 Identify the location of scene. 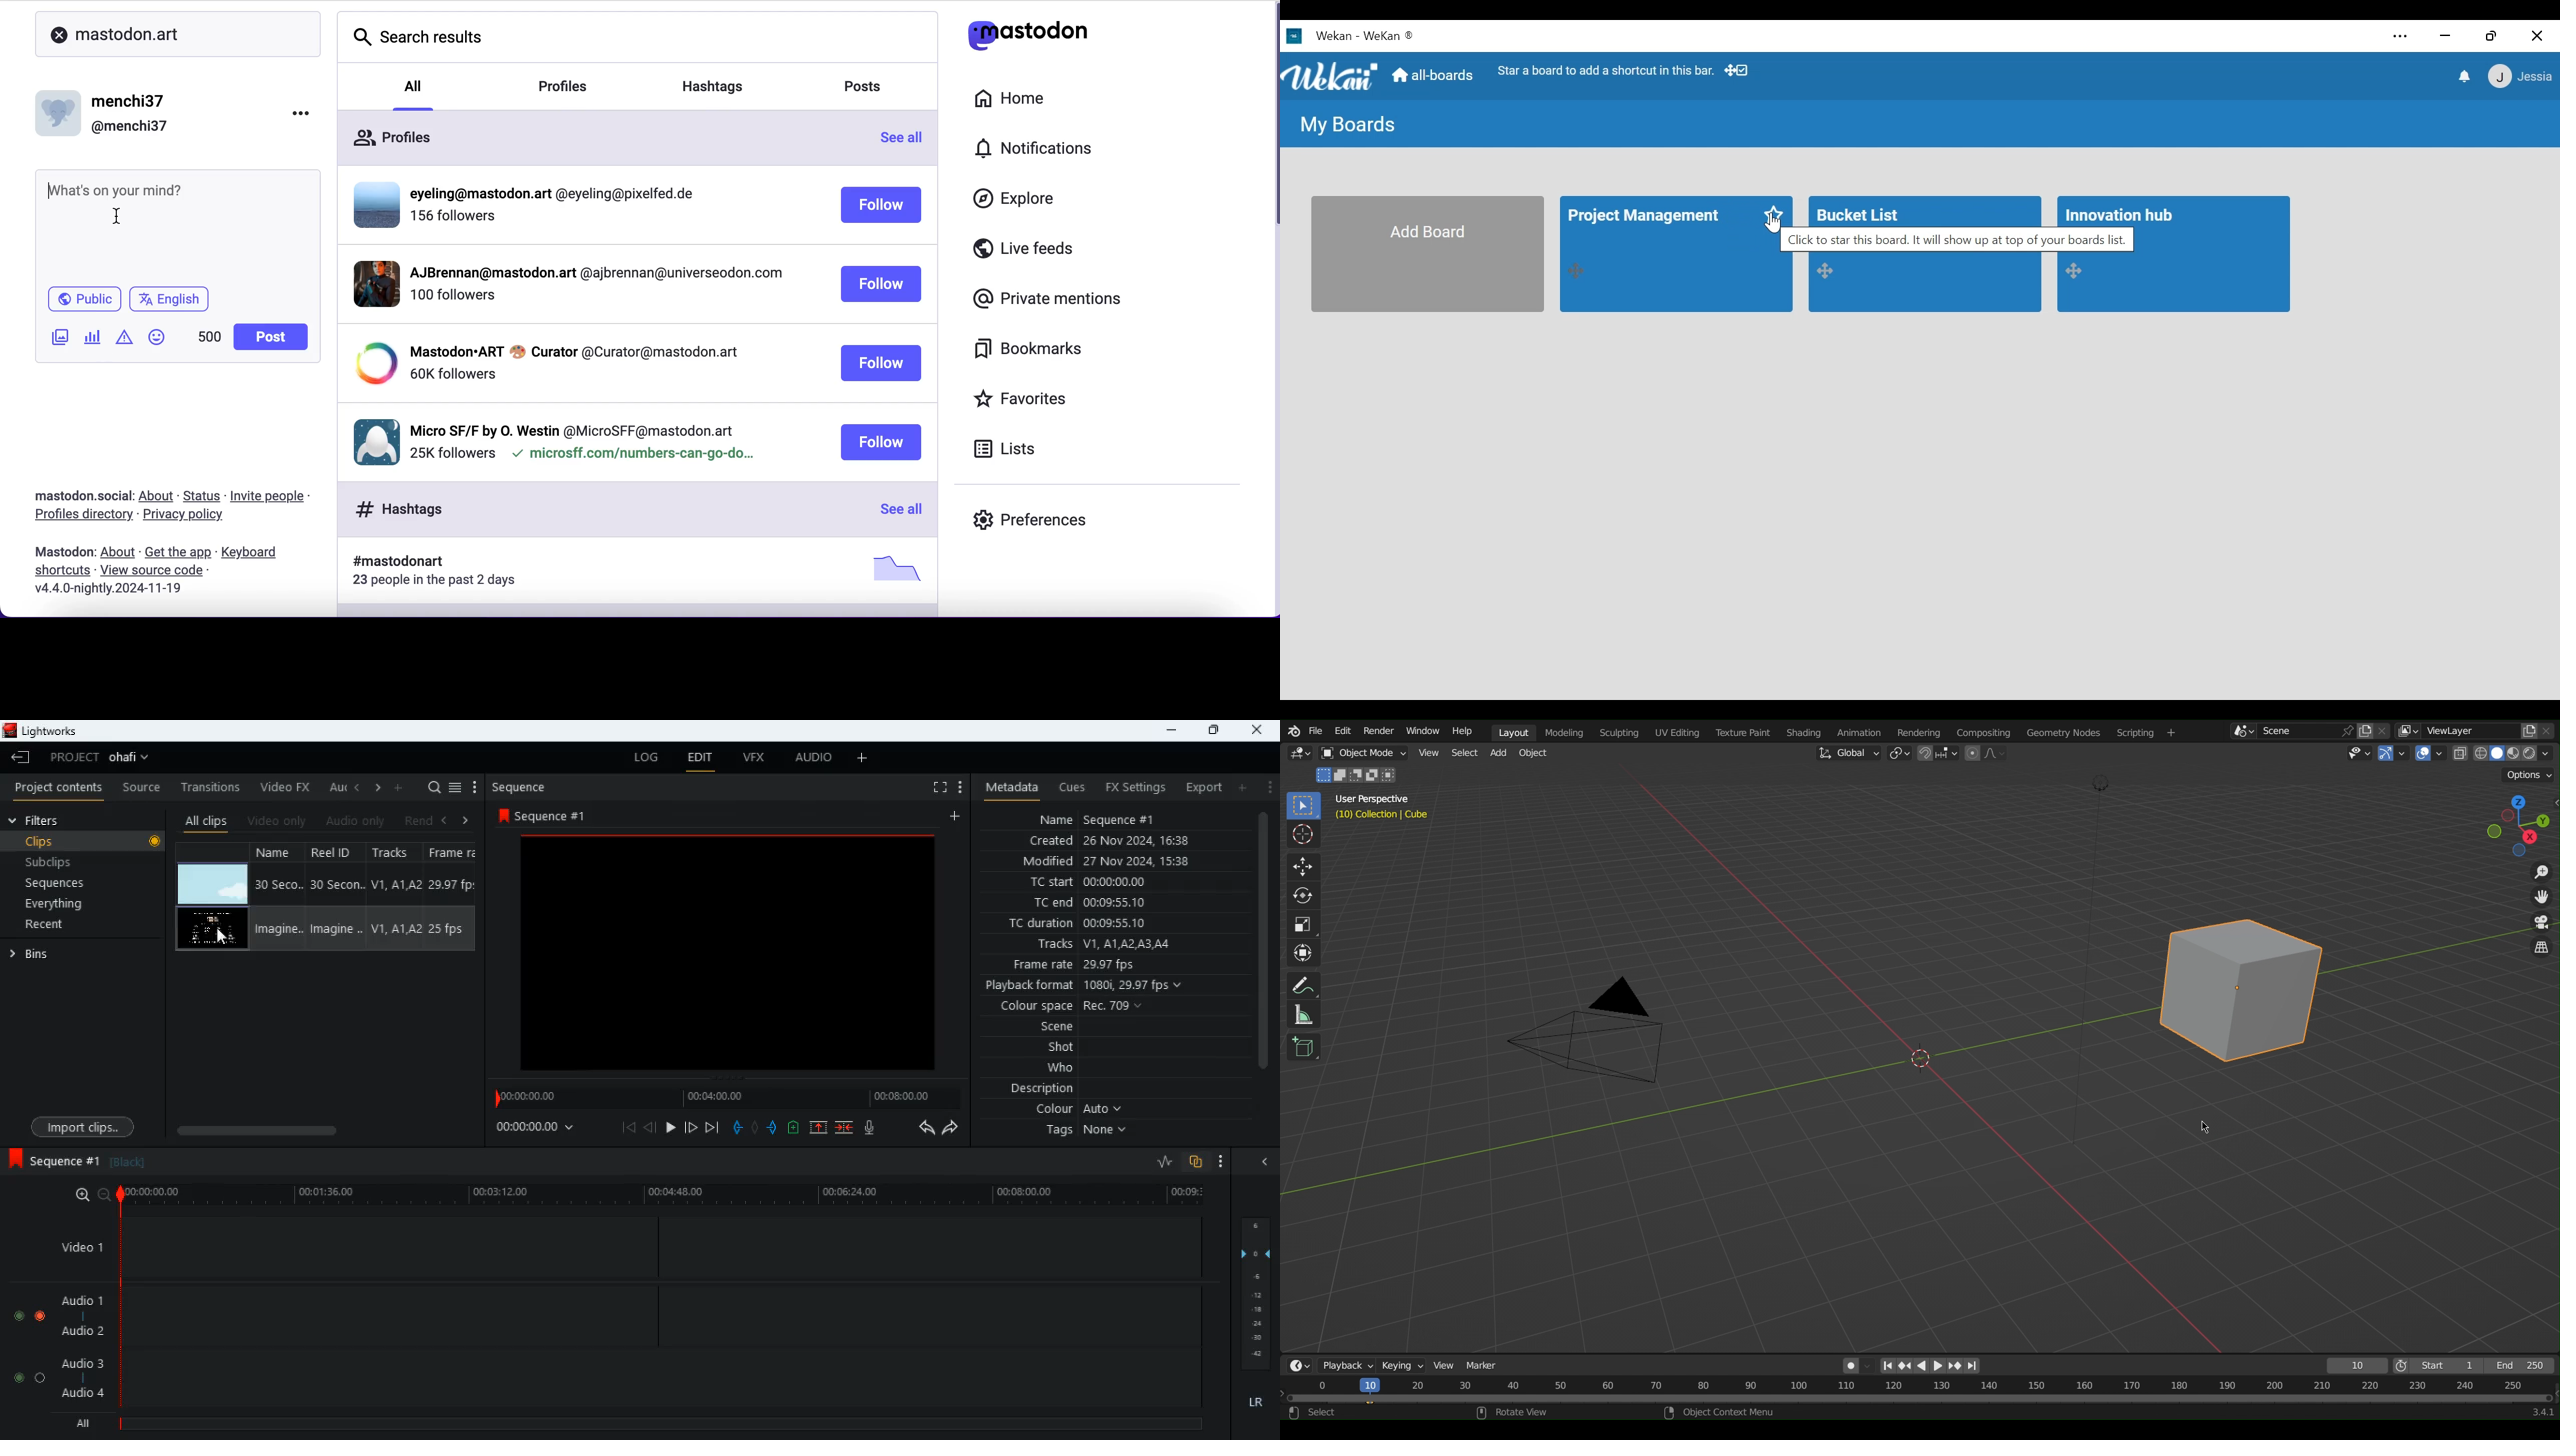
(1046, 1028).